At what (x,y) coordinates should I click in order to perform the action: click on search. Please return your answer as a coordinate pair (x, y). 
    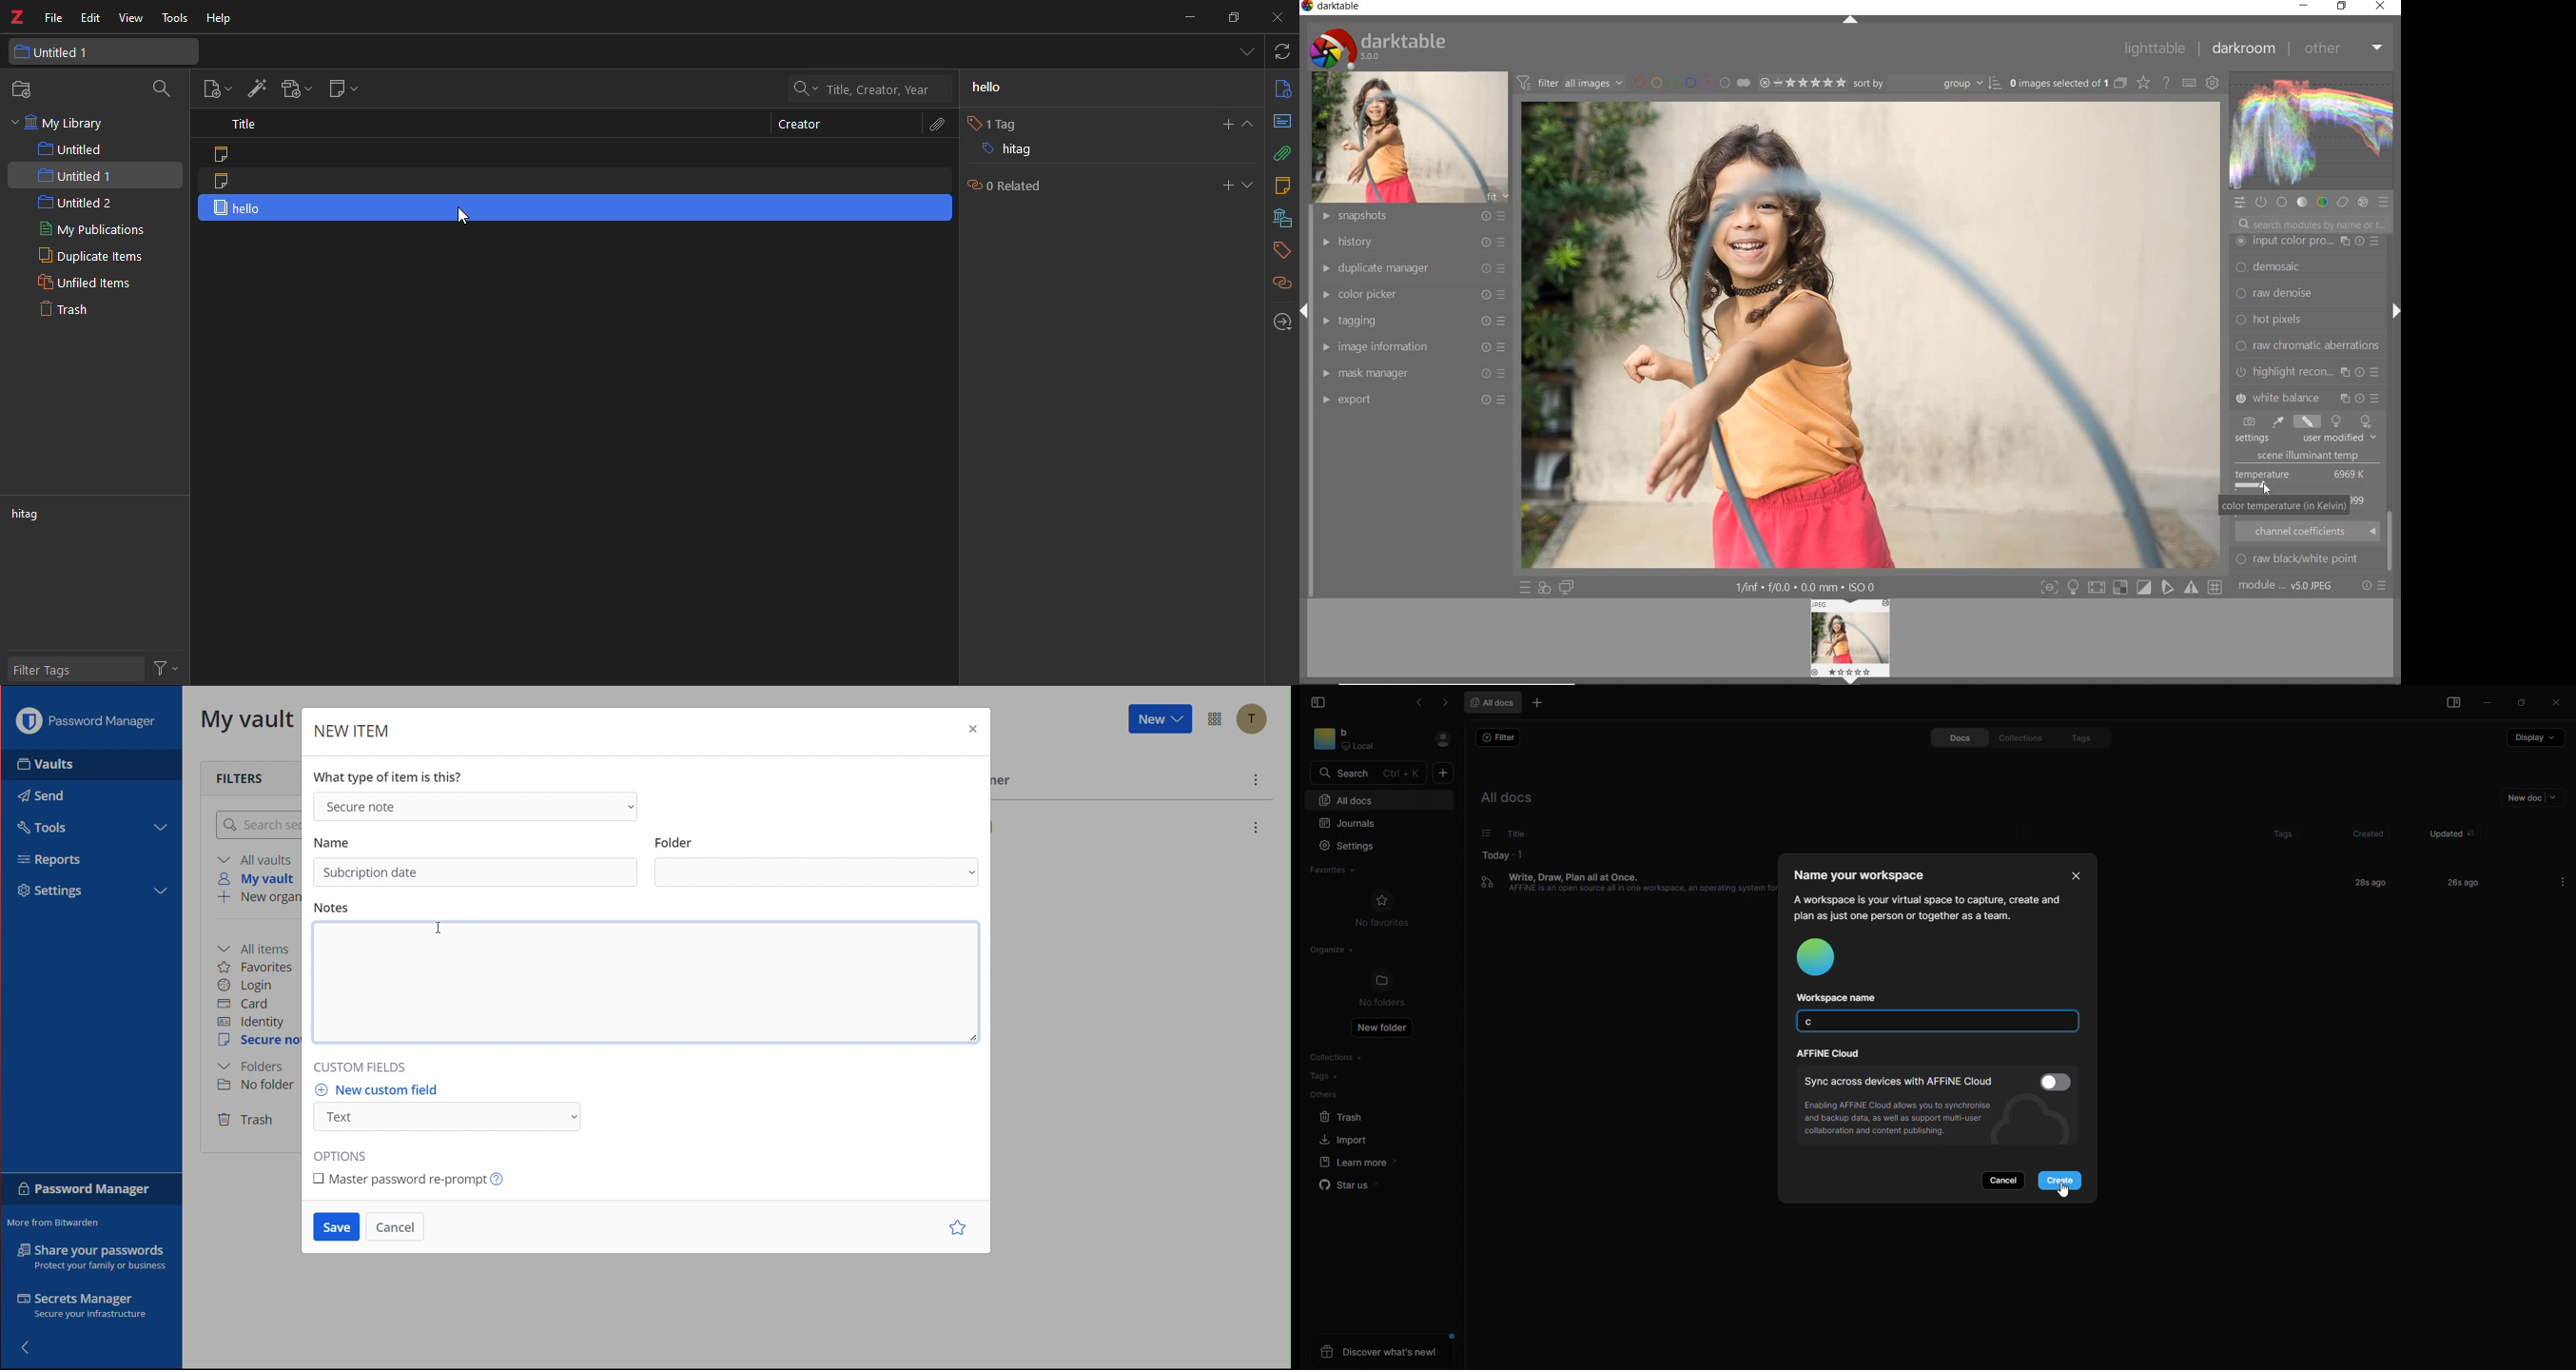
    Looking at the image, I should click on (859, 88).